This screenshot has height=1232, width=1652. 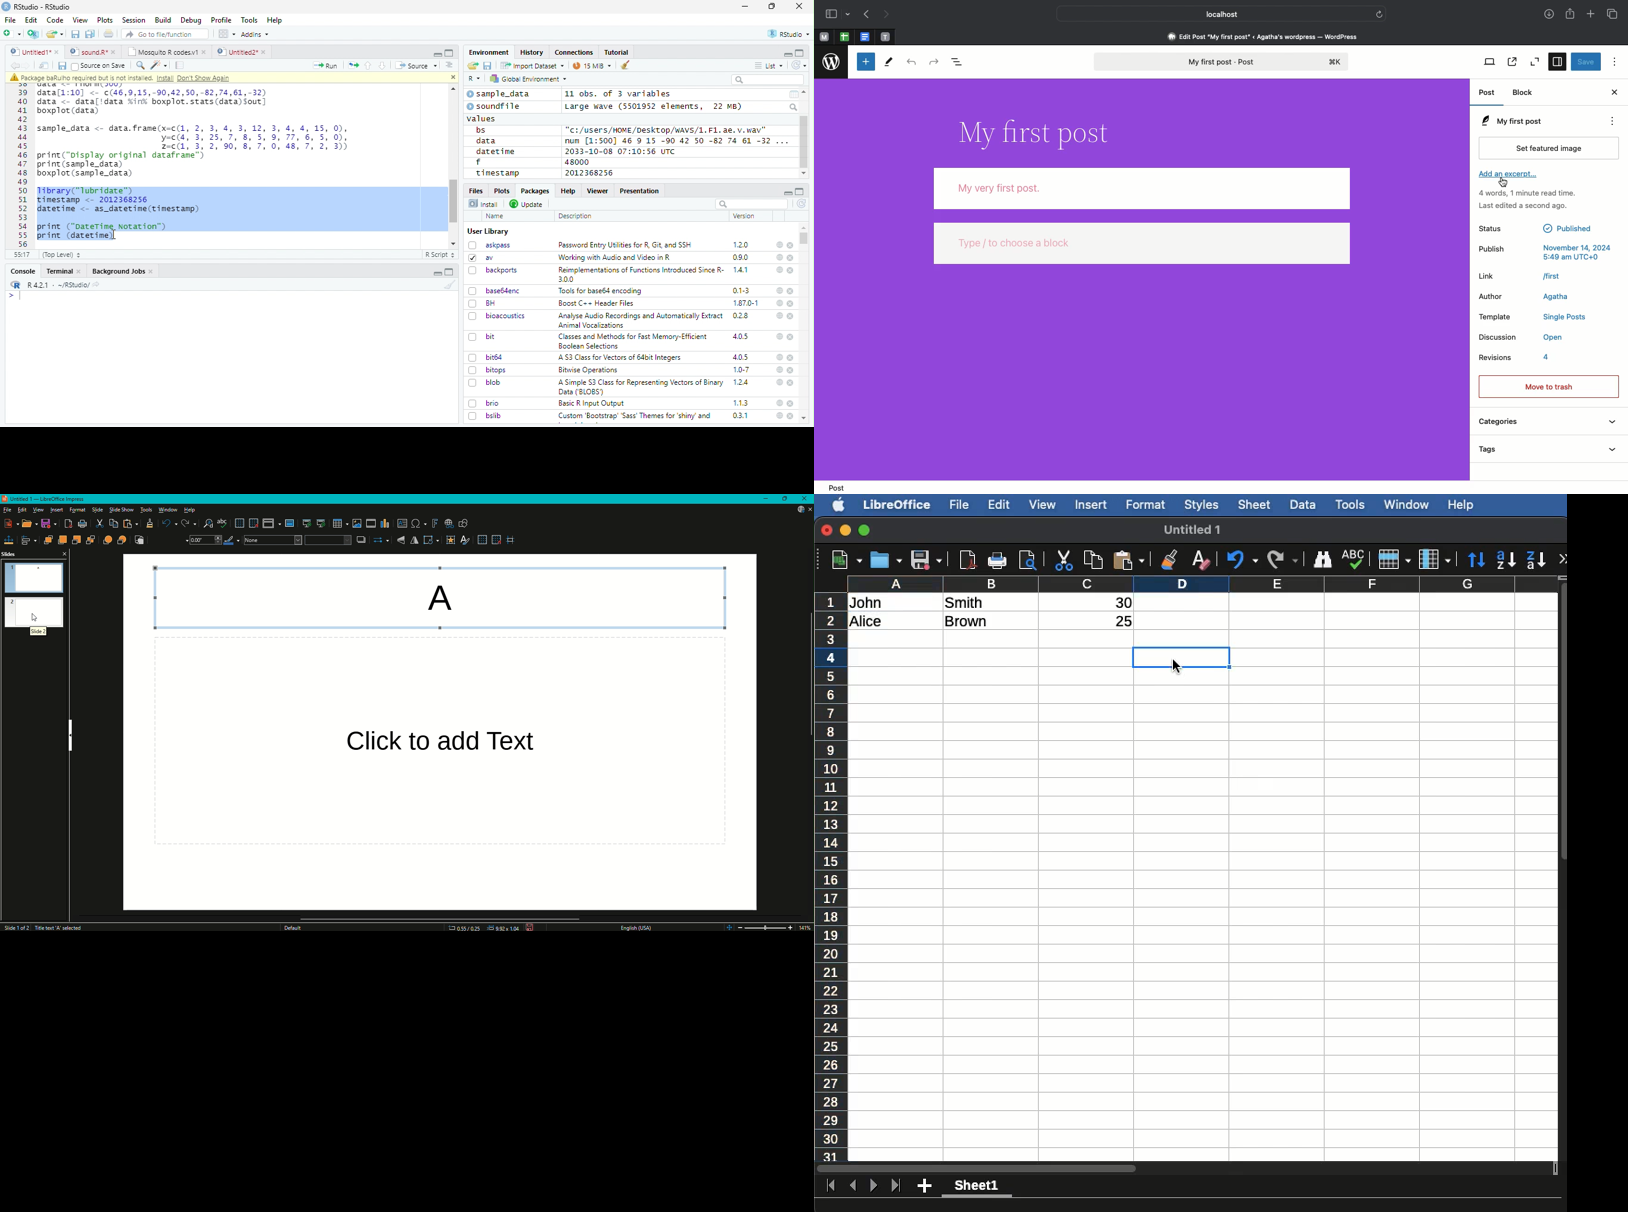 What do you see at coordinates (204, 522) in the screenshot?
I see `Find and Replace` at bounding box center [204, 522].